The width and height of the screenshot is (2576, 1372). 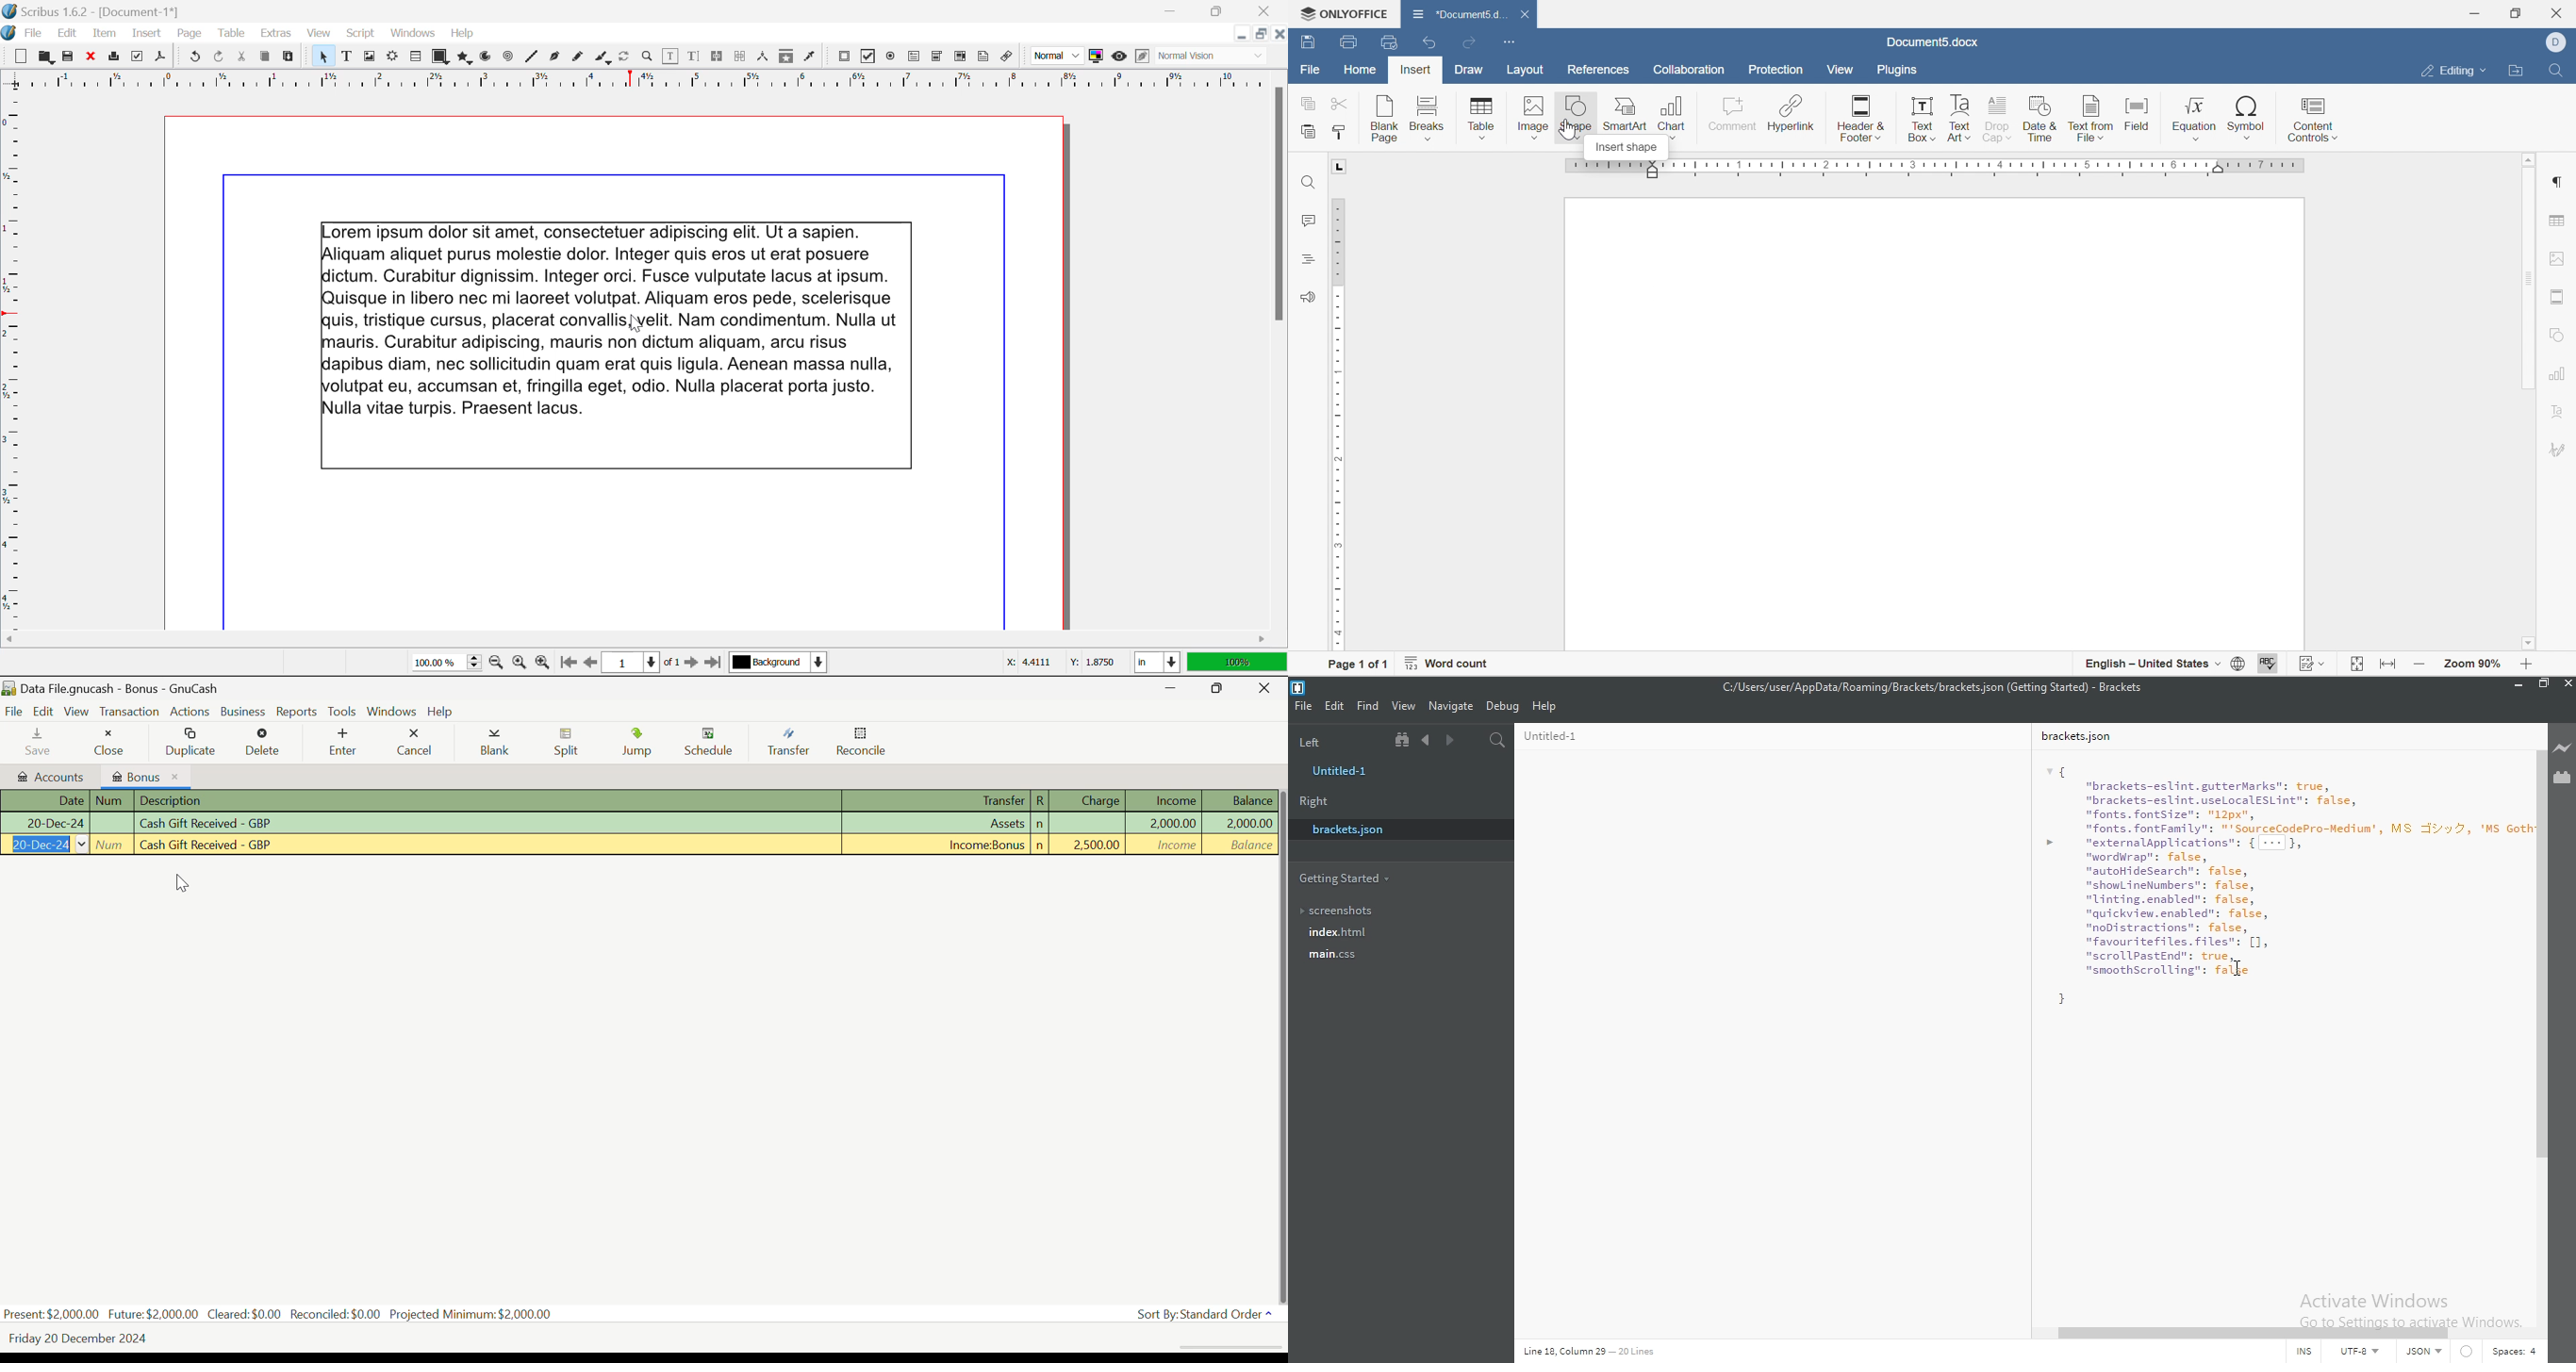 I want to click on set document language, so click(x=2240, y=666).